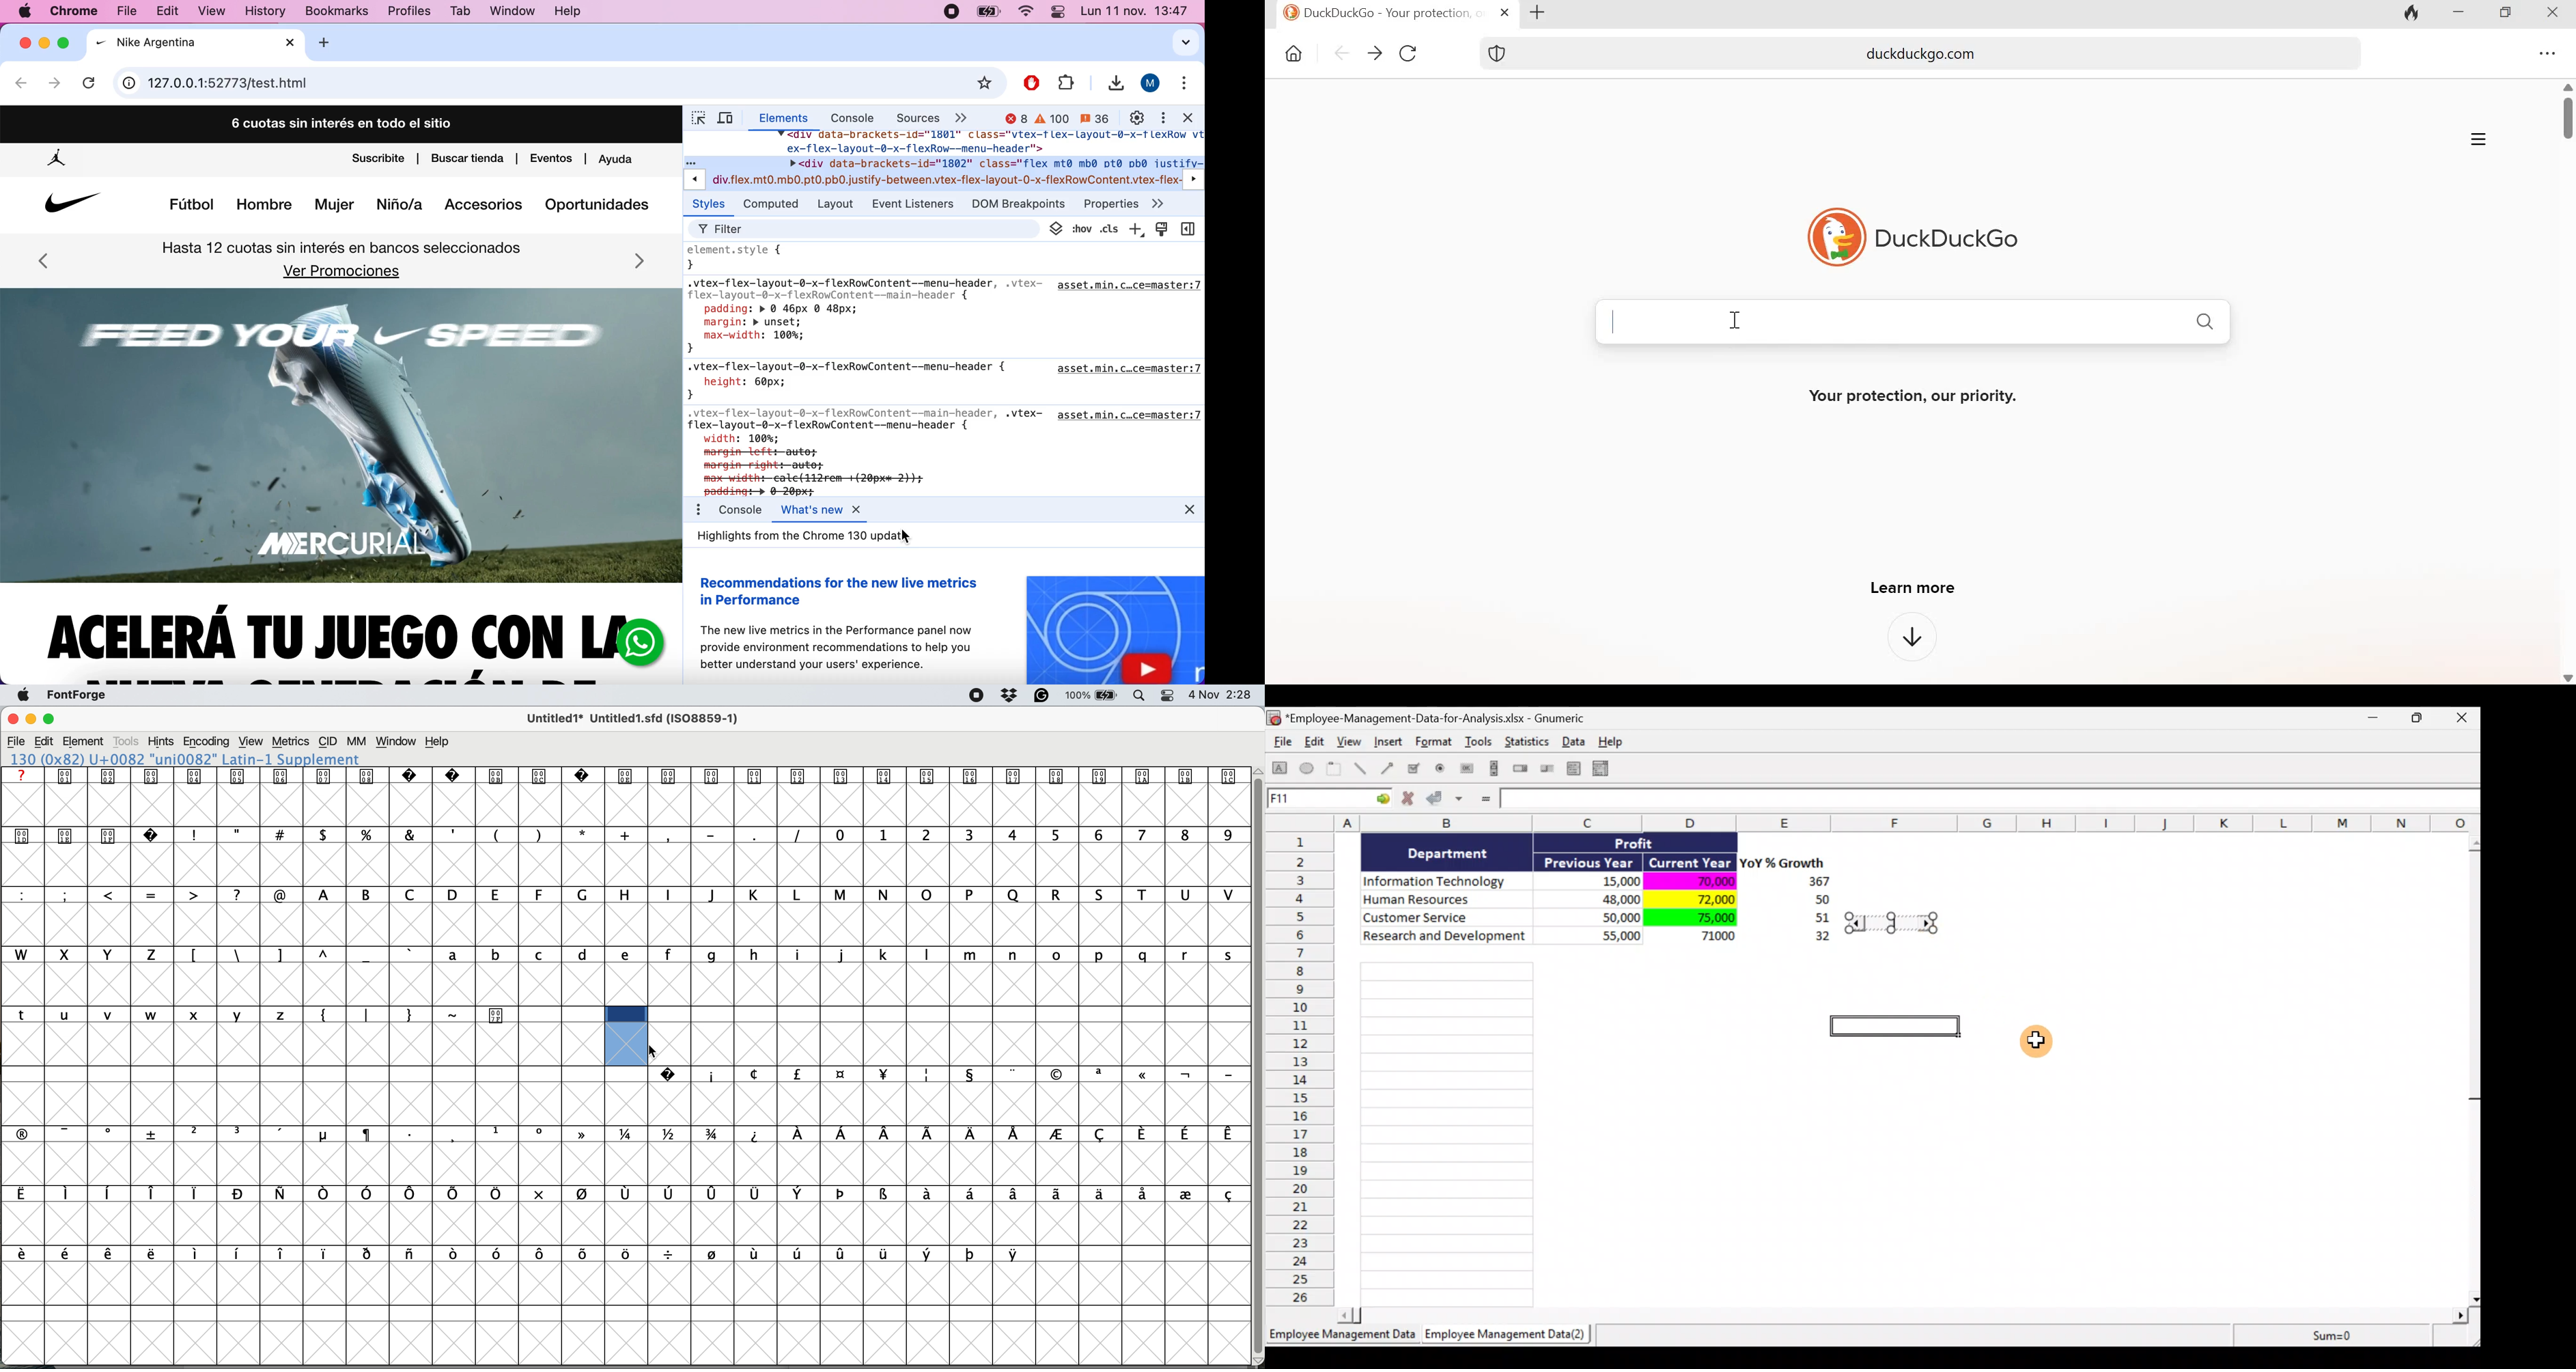 The width and height of the screenshot is (2576, 1372). I want to click on grammarly, so click(1043, 696).